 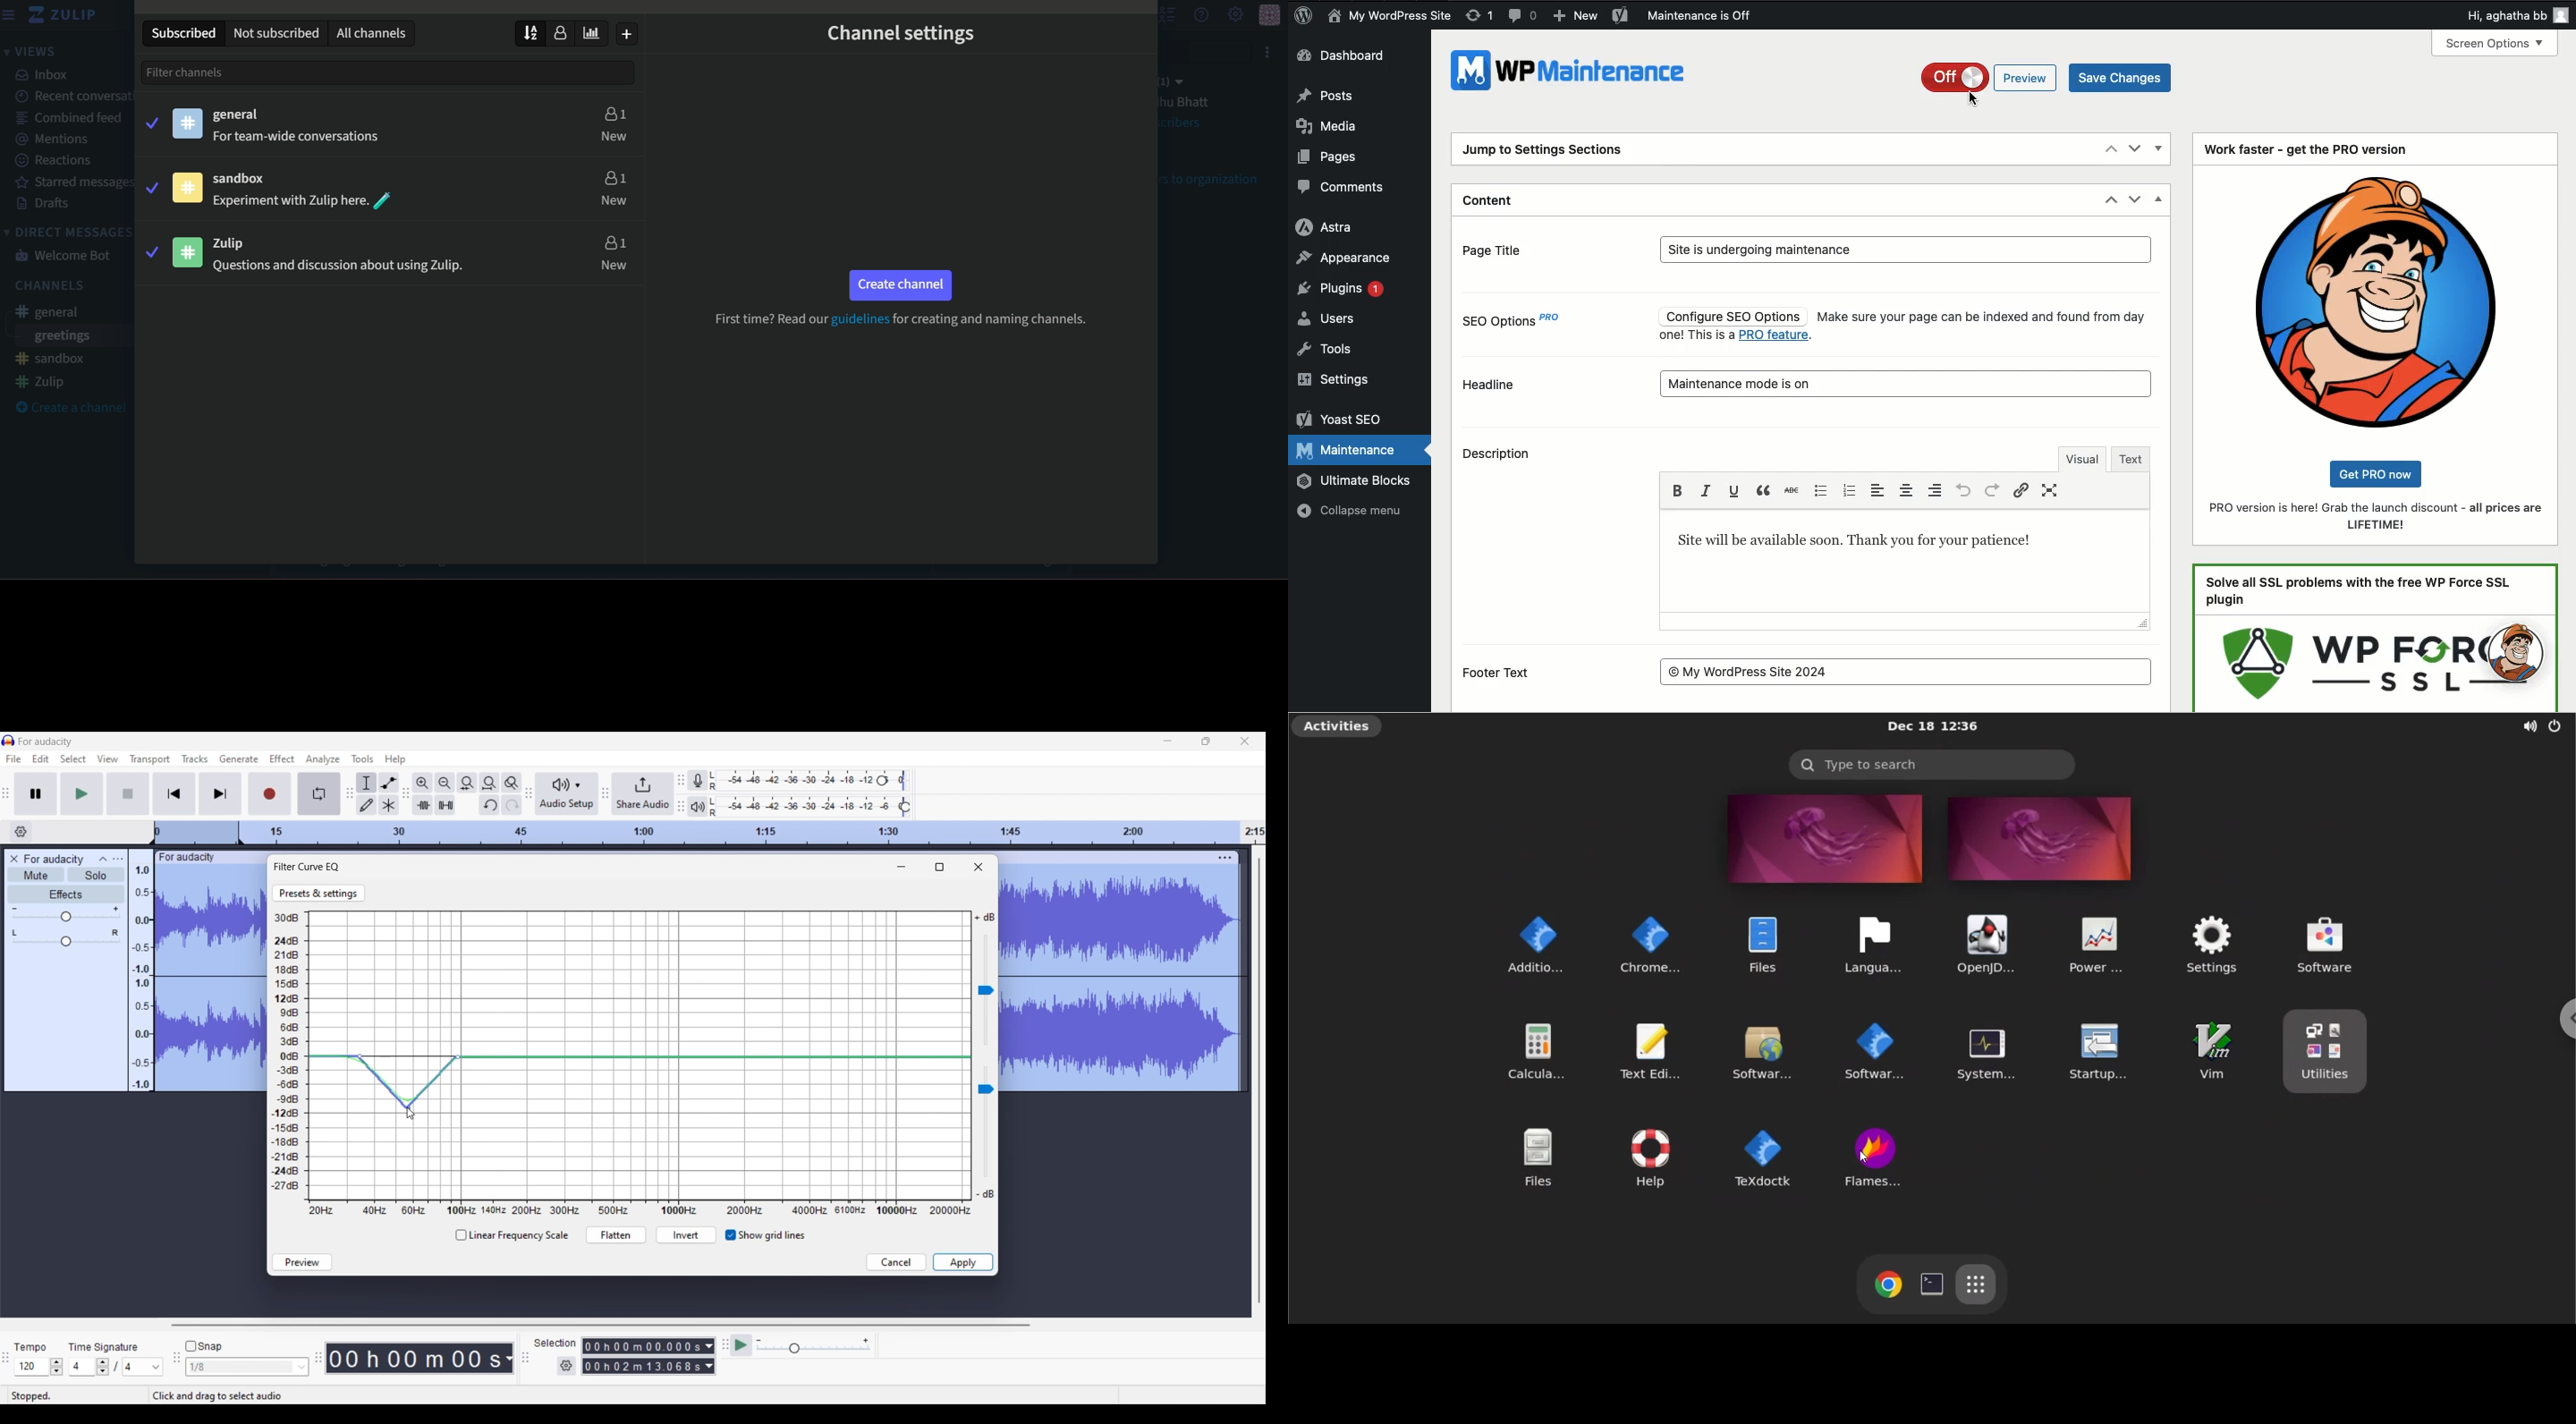 What do you see at coordinates (1326, 228) in the screenshot?
I see `Astra` at bounding box center [1326, 228].